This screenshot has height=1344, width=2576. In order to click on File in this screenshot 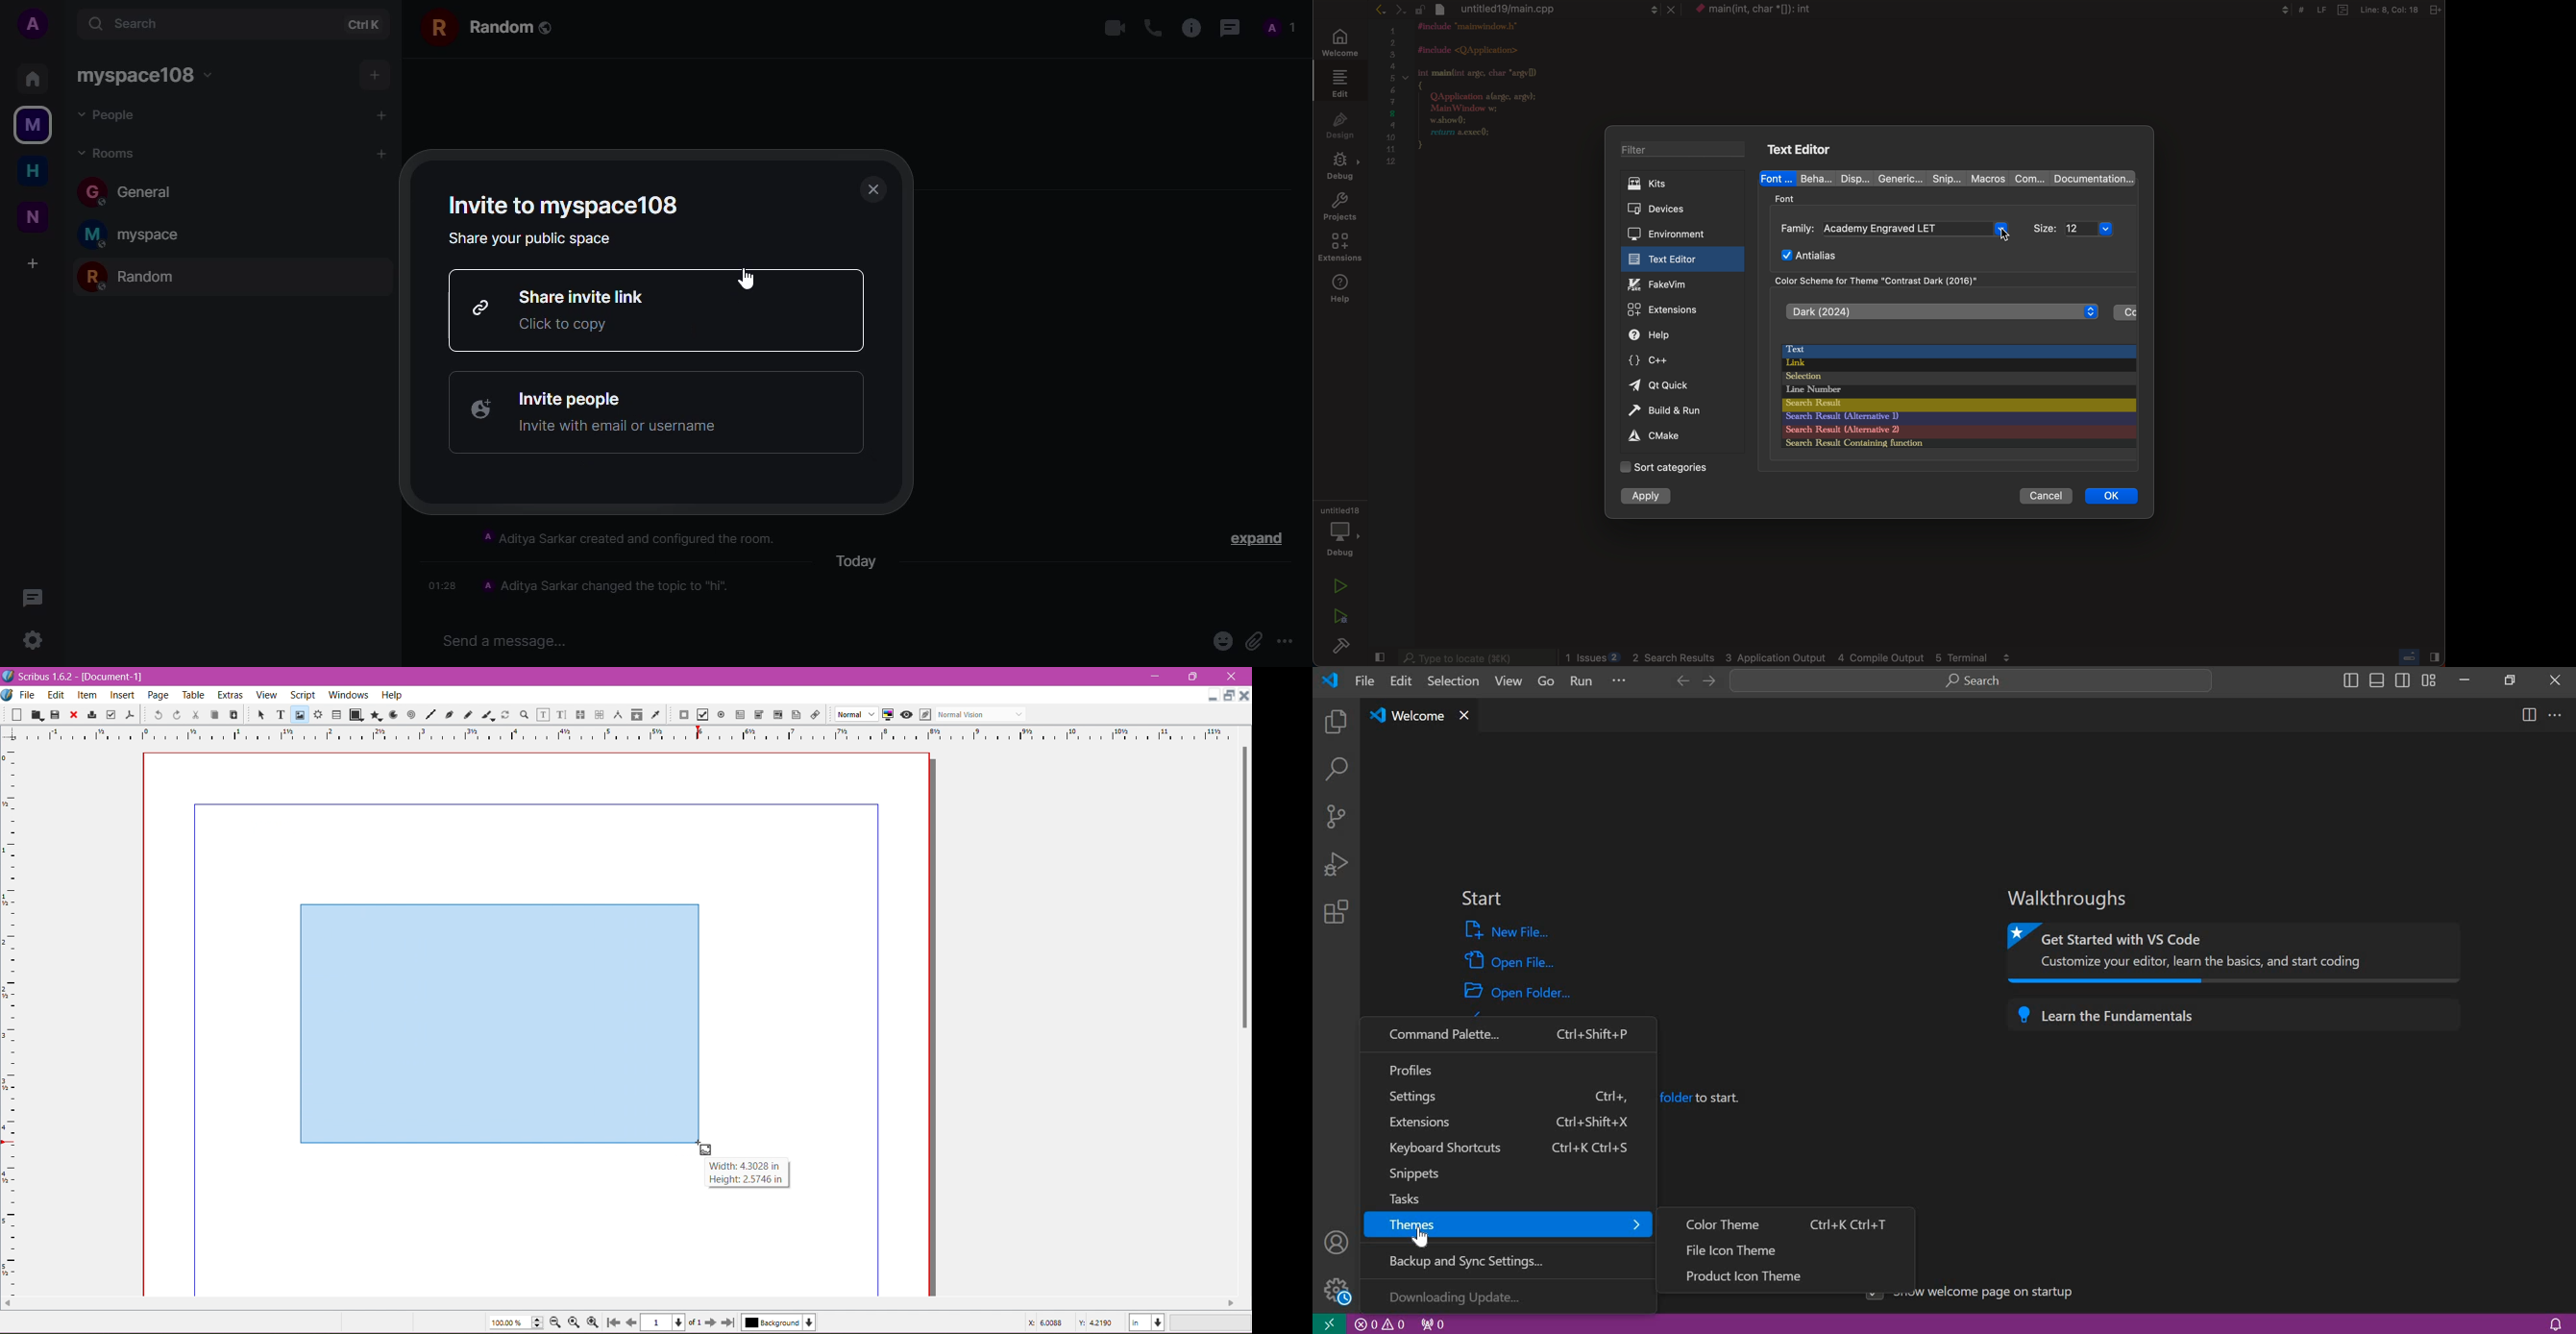, I will do `click(28, 695)`.